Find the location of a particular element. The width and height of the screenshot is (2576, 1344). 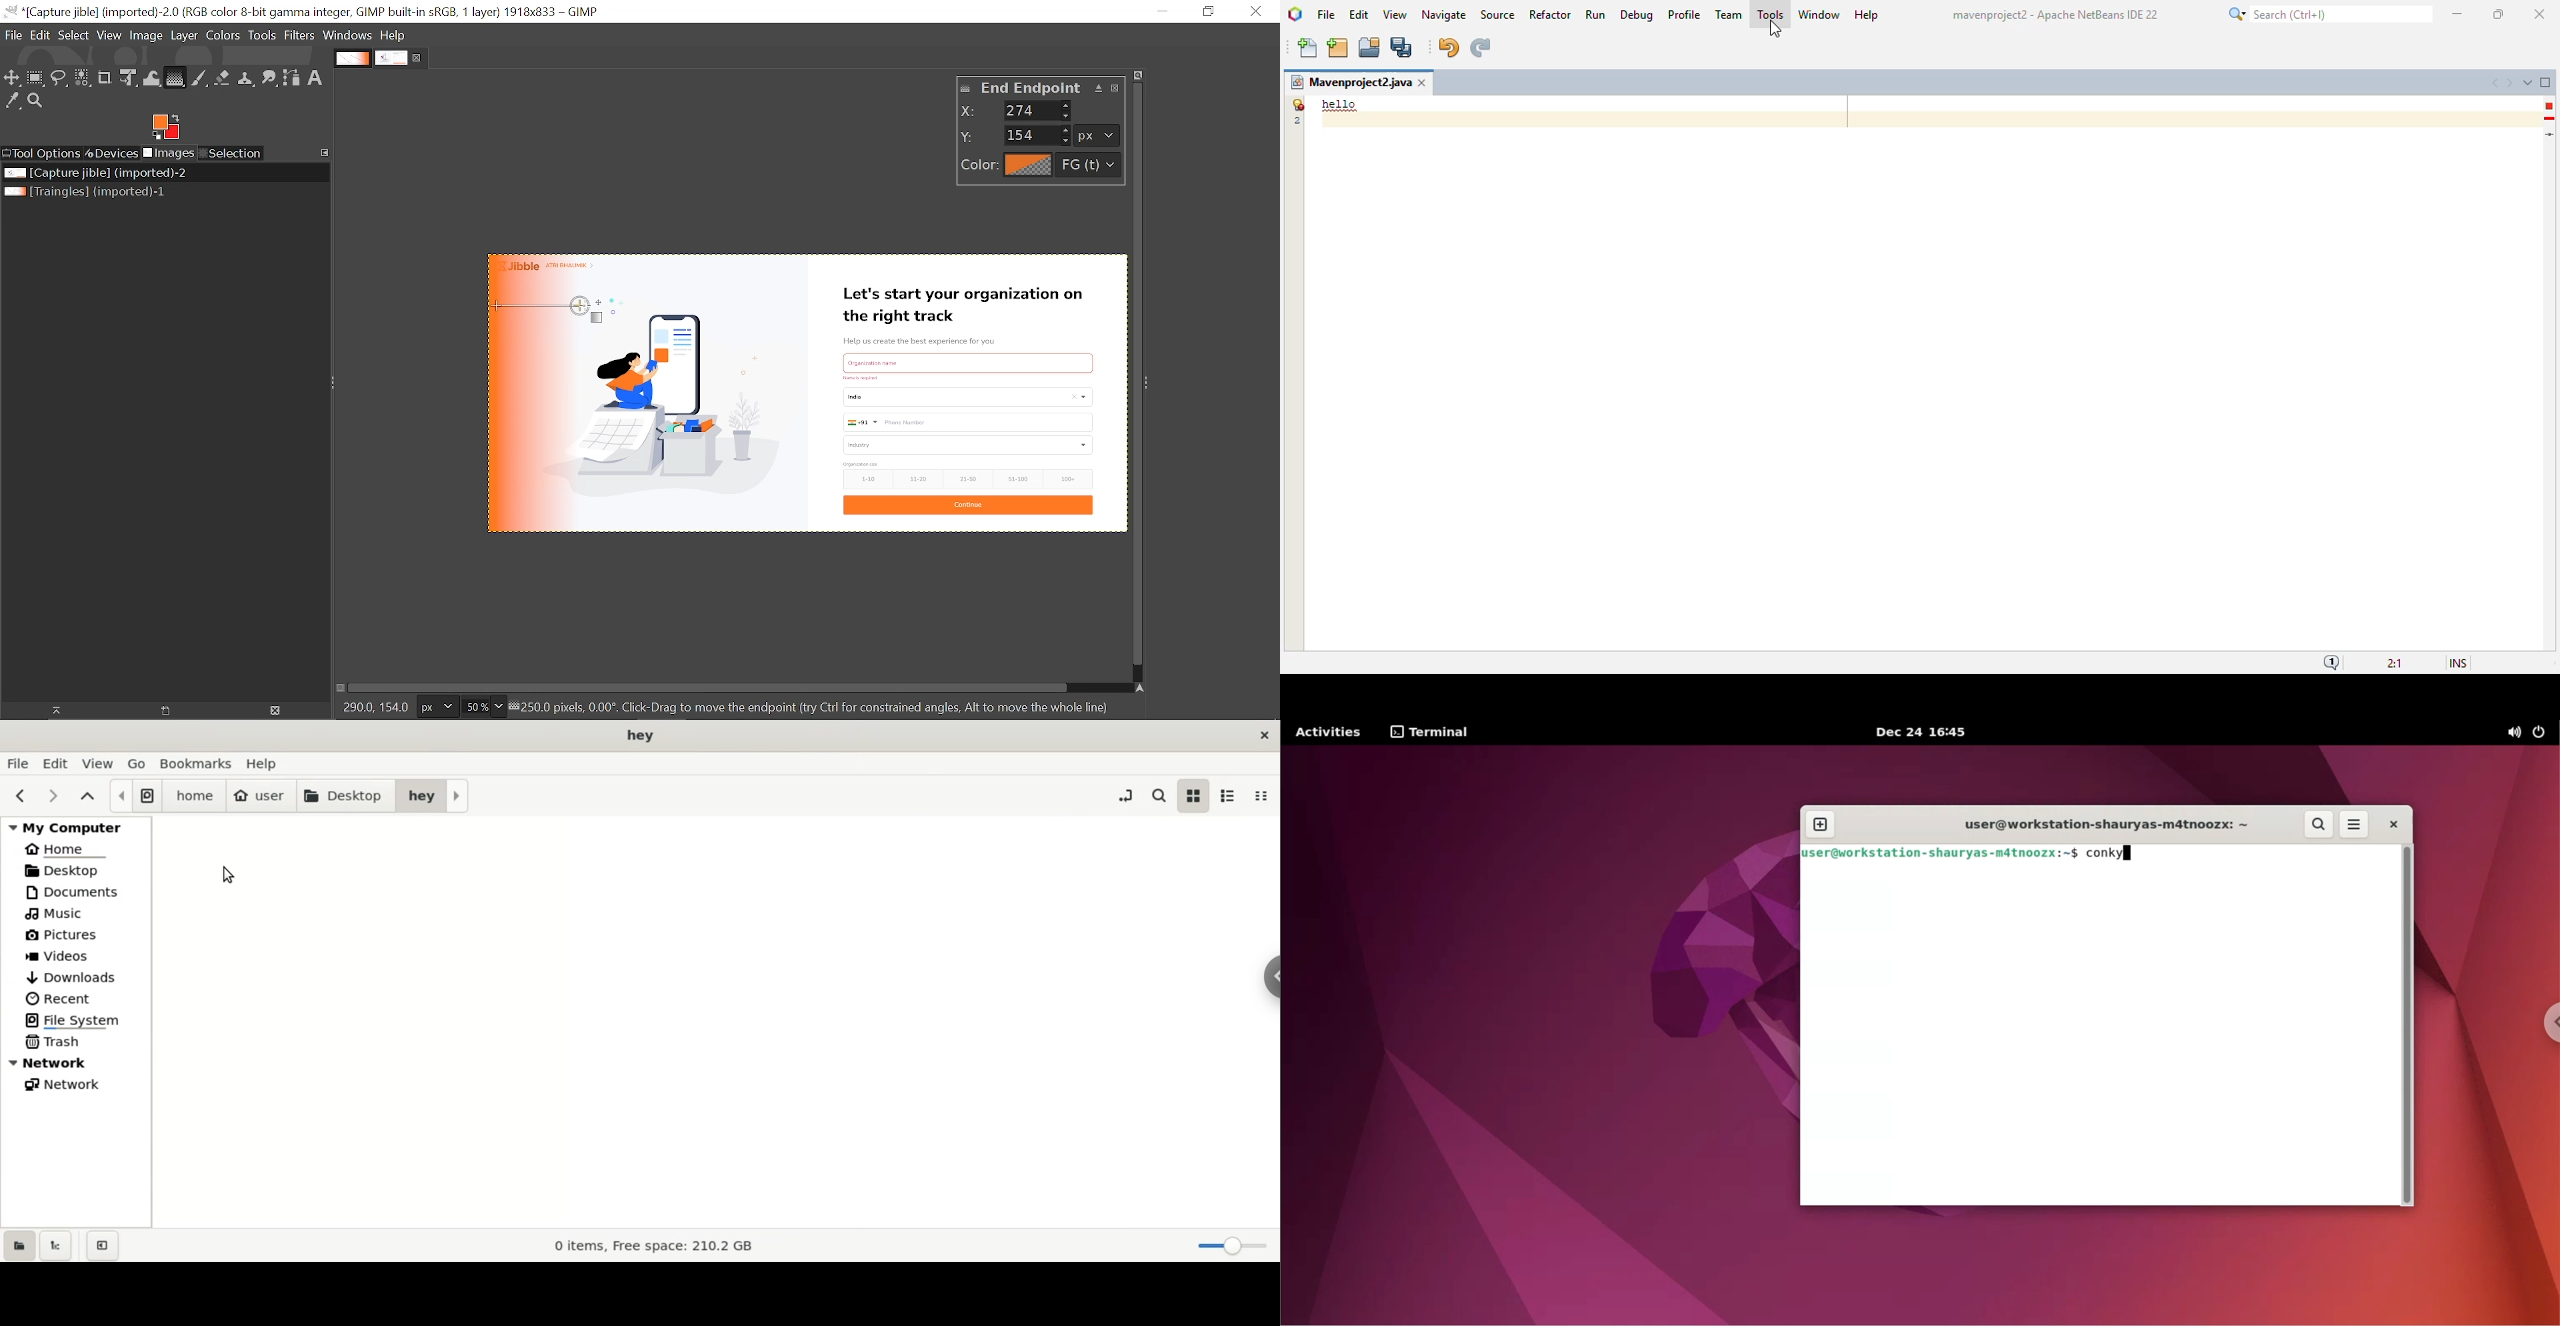

Minimize is located at coordinates (1164, 12).